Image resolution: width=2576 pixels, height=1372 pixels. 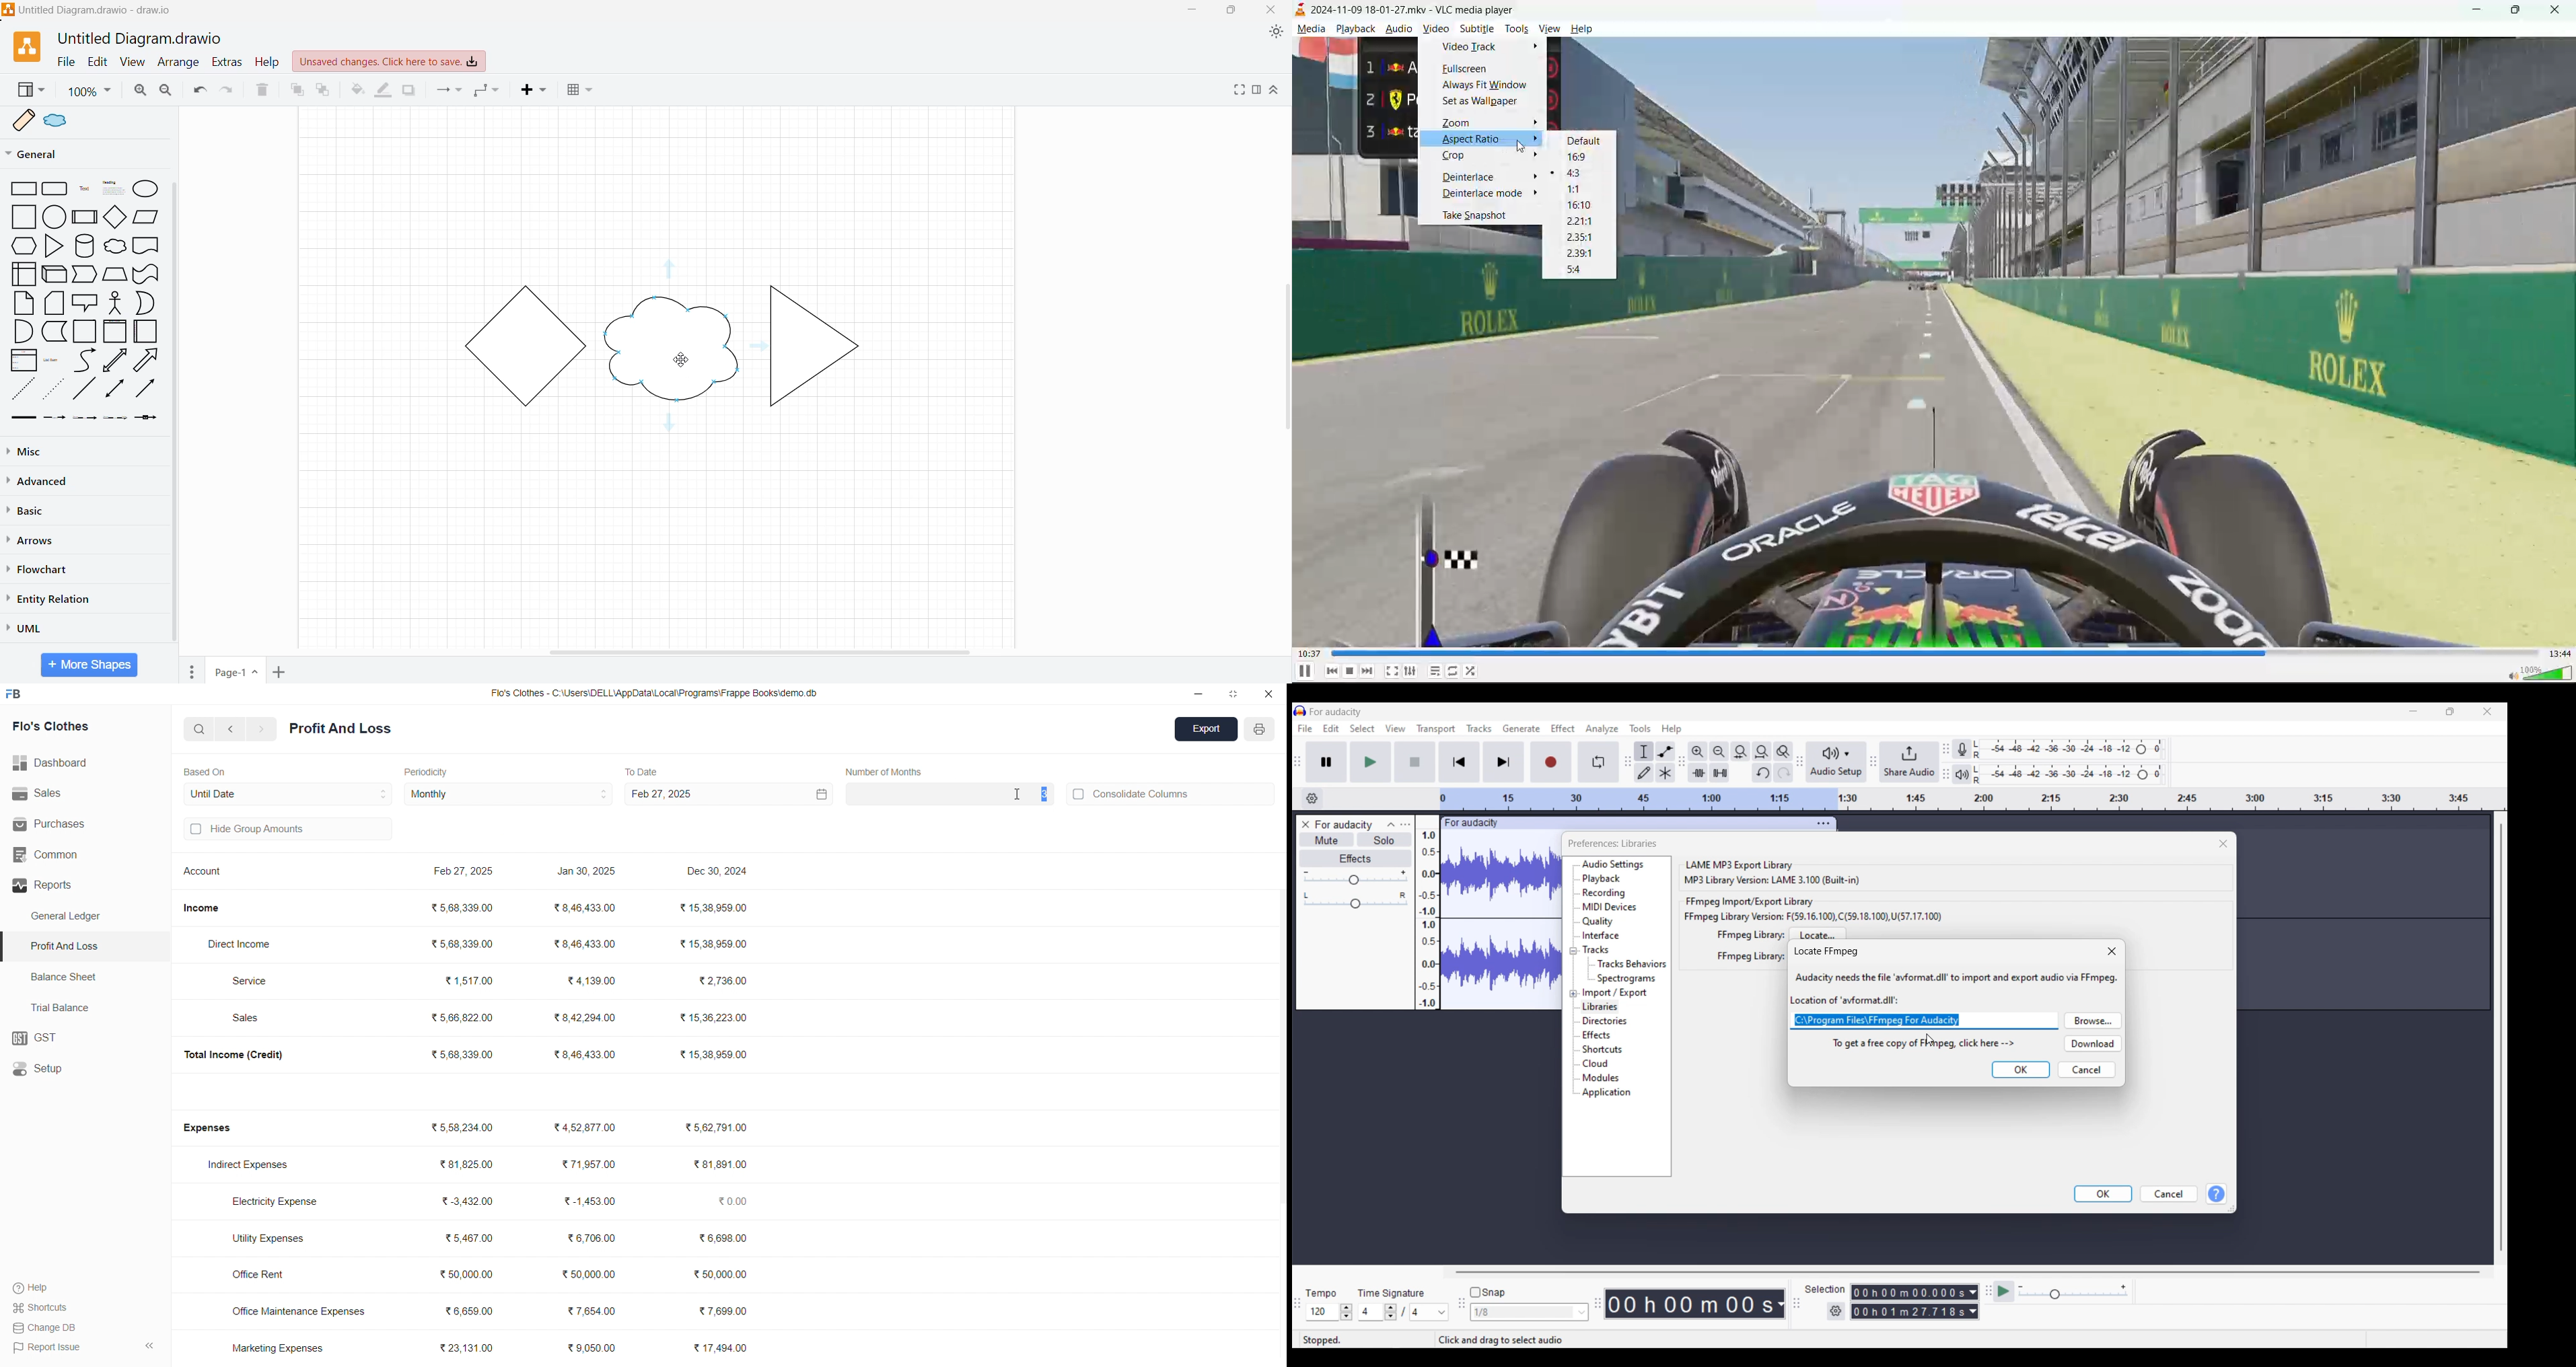 What do you see at coordinates (1580, 255) in the screenshot?
I see `2.39:1` at bounding box center [1580, 255].